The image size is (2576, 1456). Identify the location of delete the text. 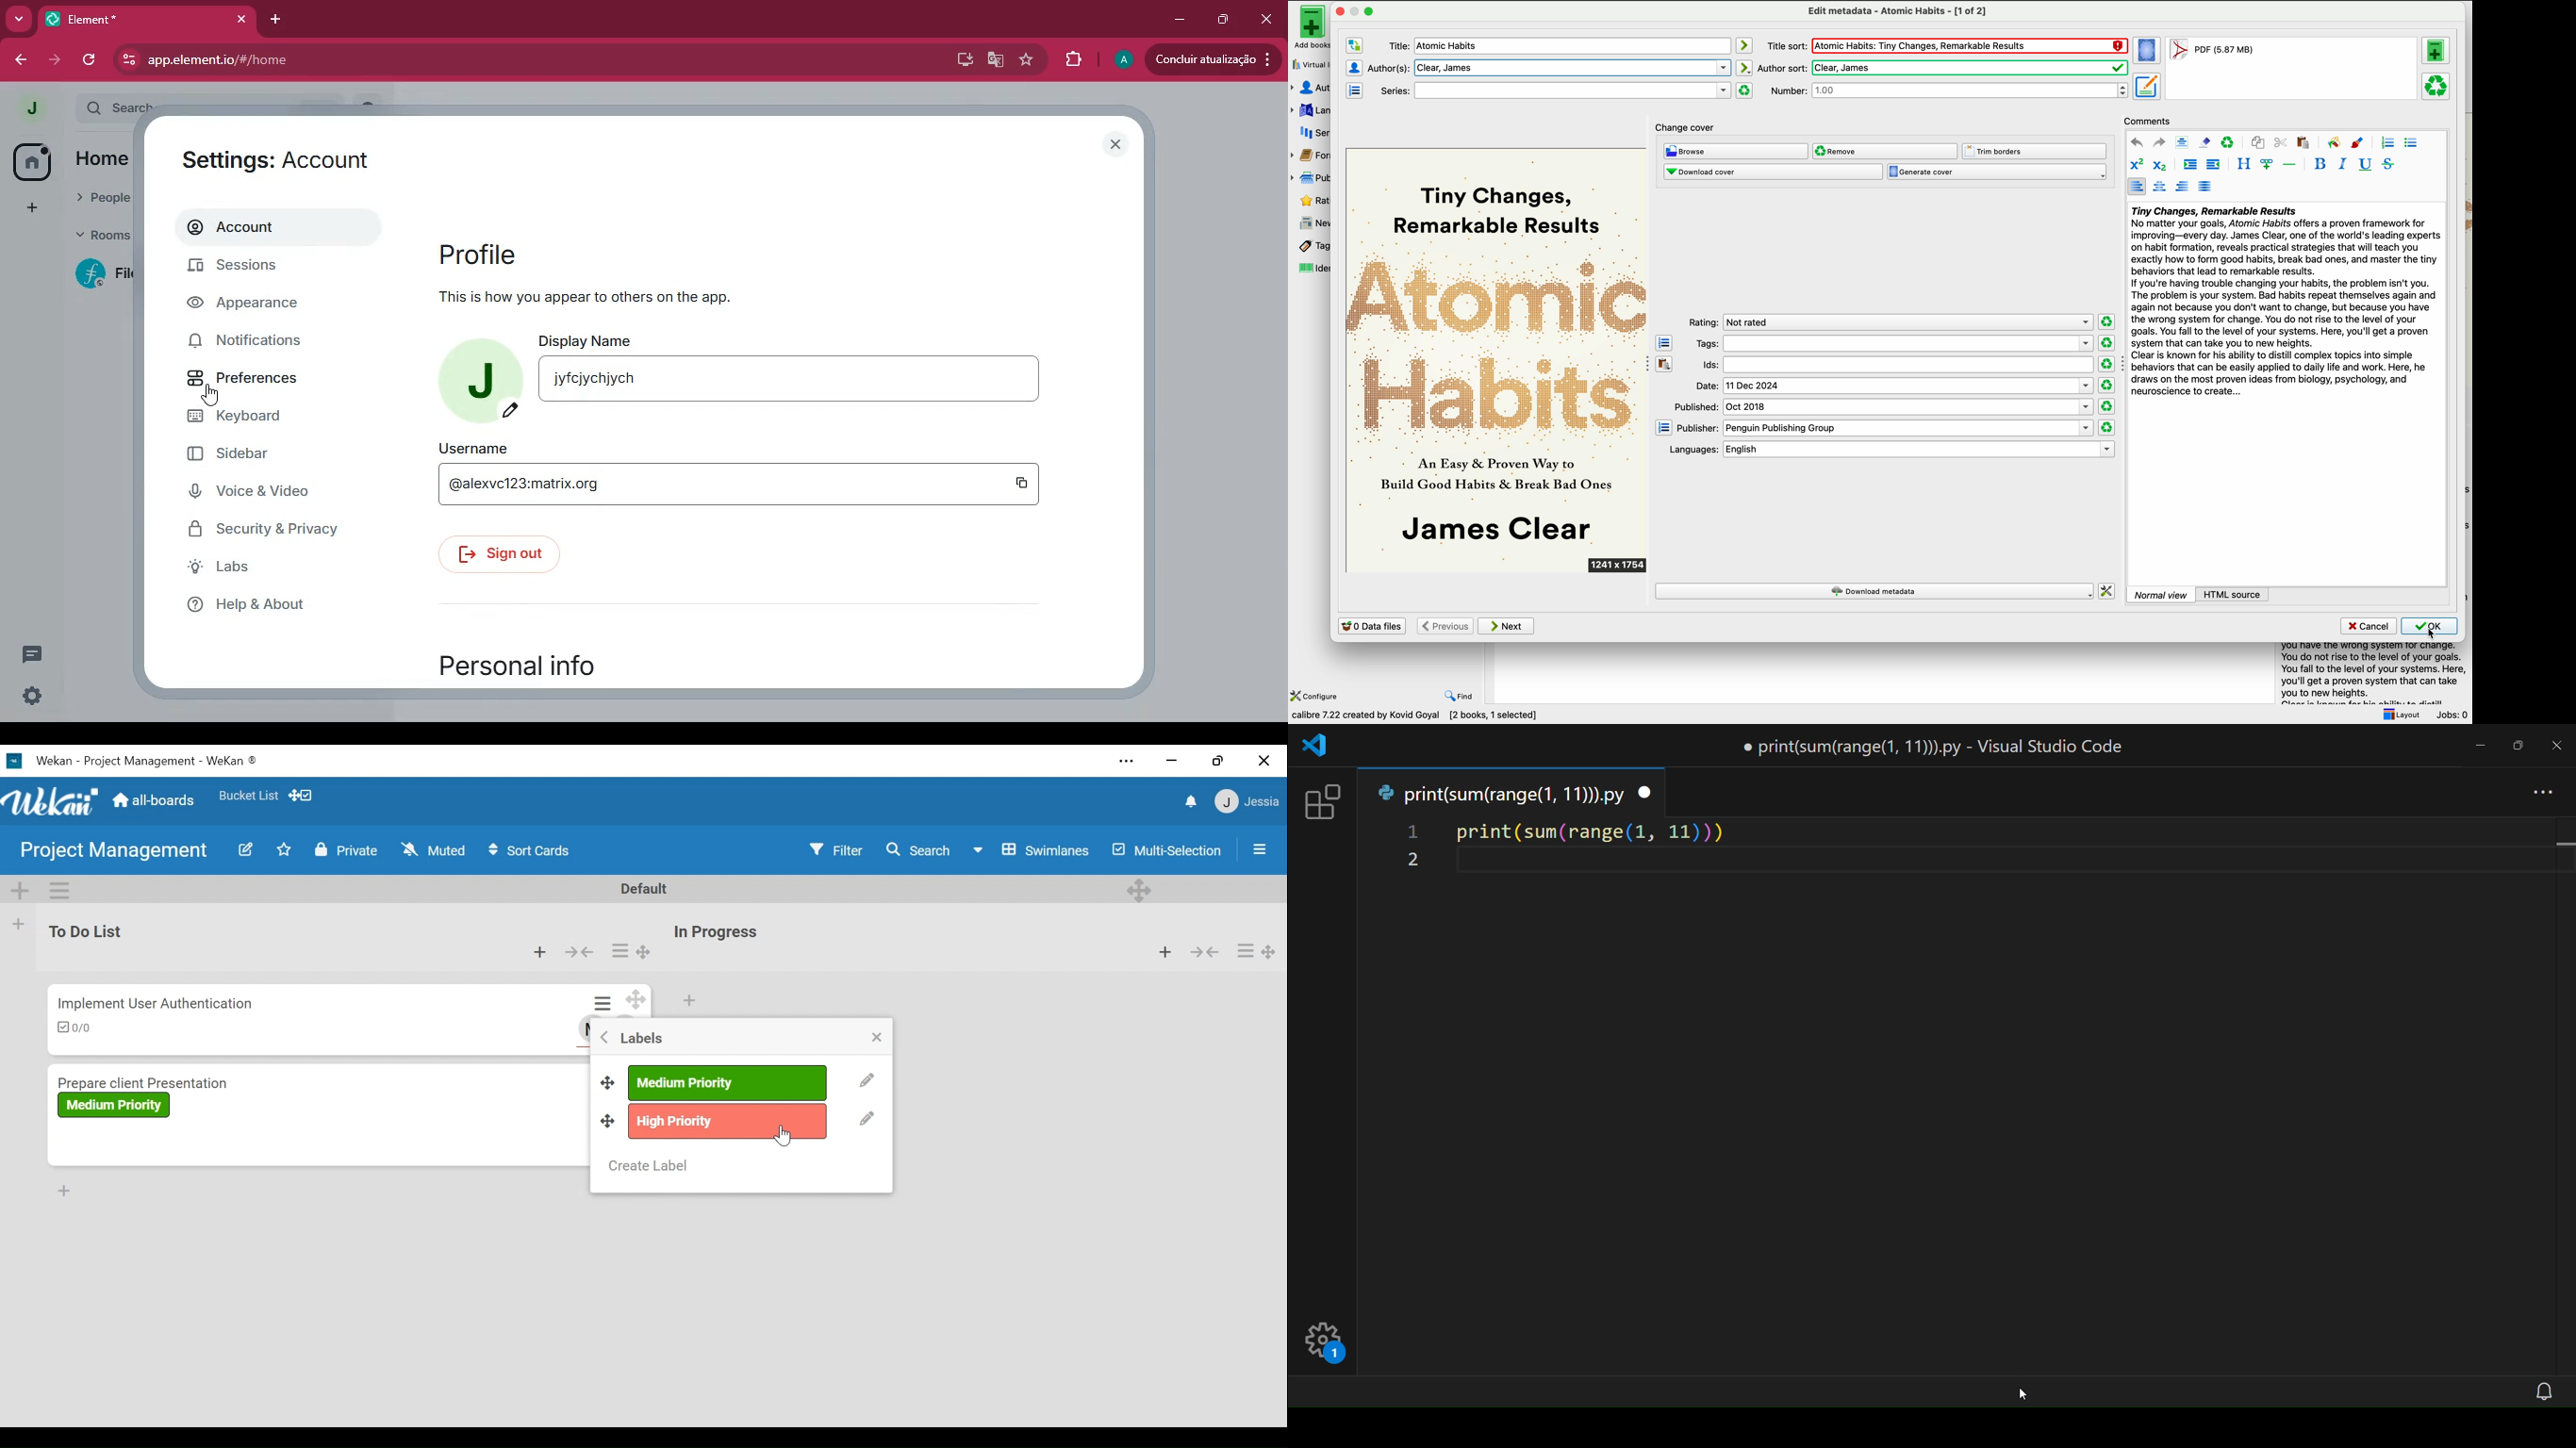
(1388, 68).